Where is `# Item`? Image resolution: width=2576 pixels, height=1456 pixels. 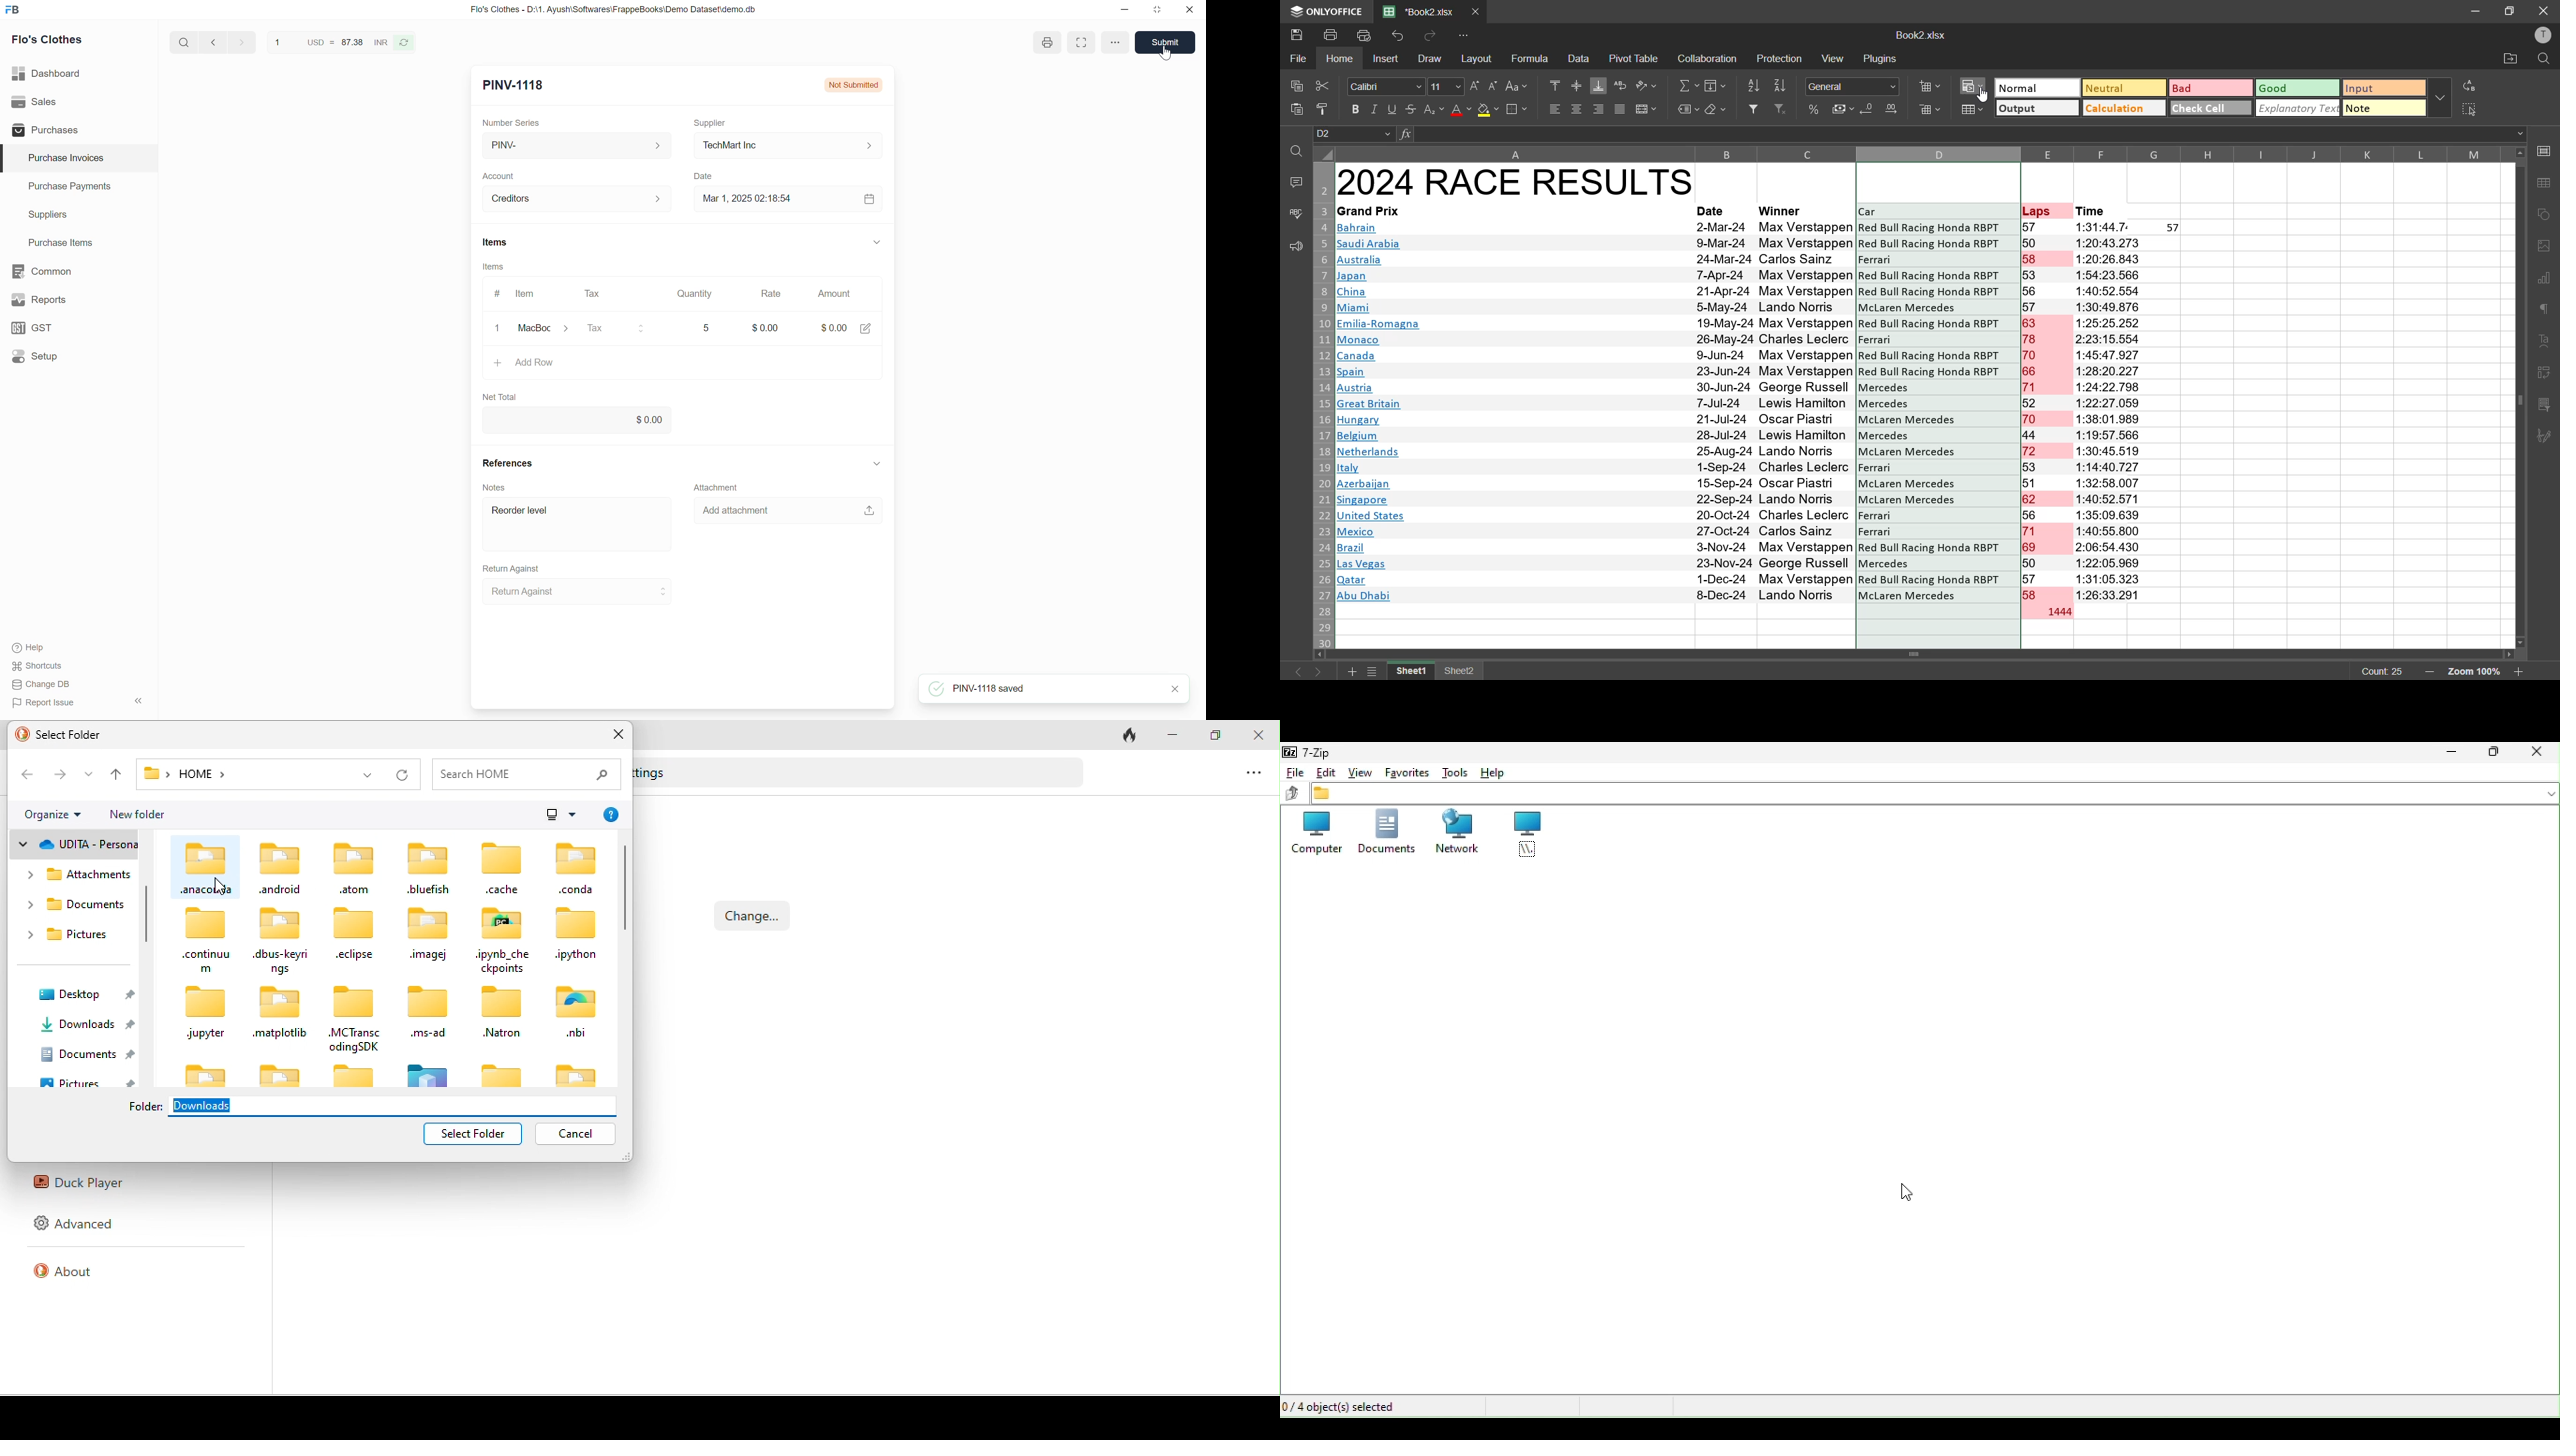
# Item is located at coordinates (516, 294).